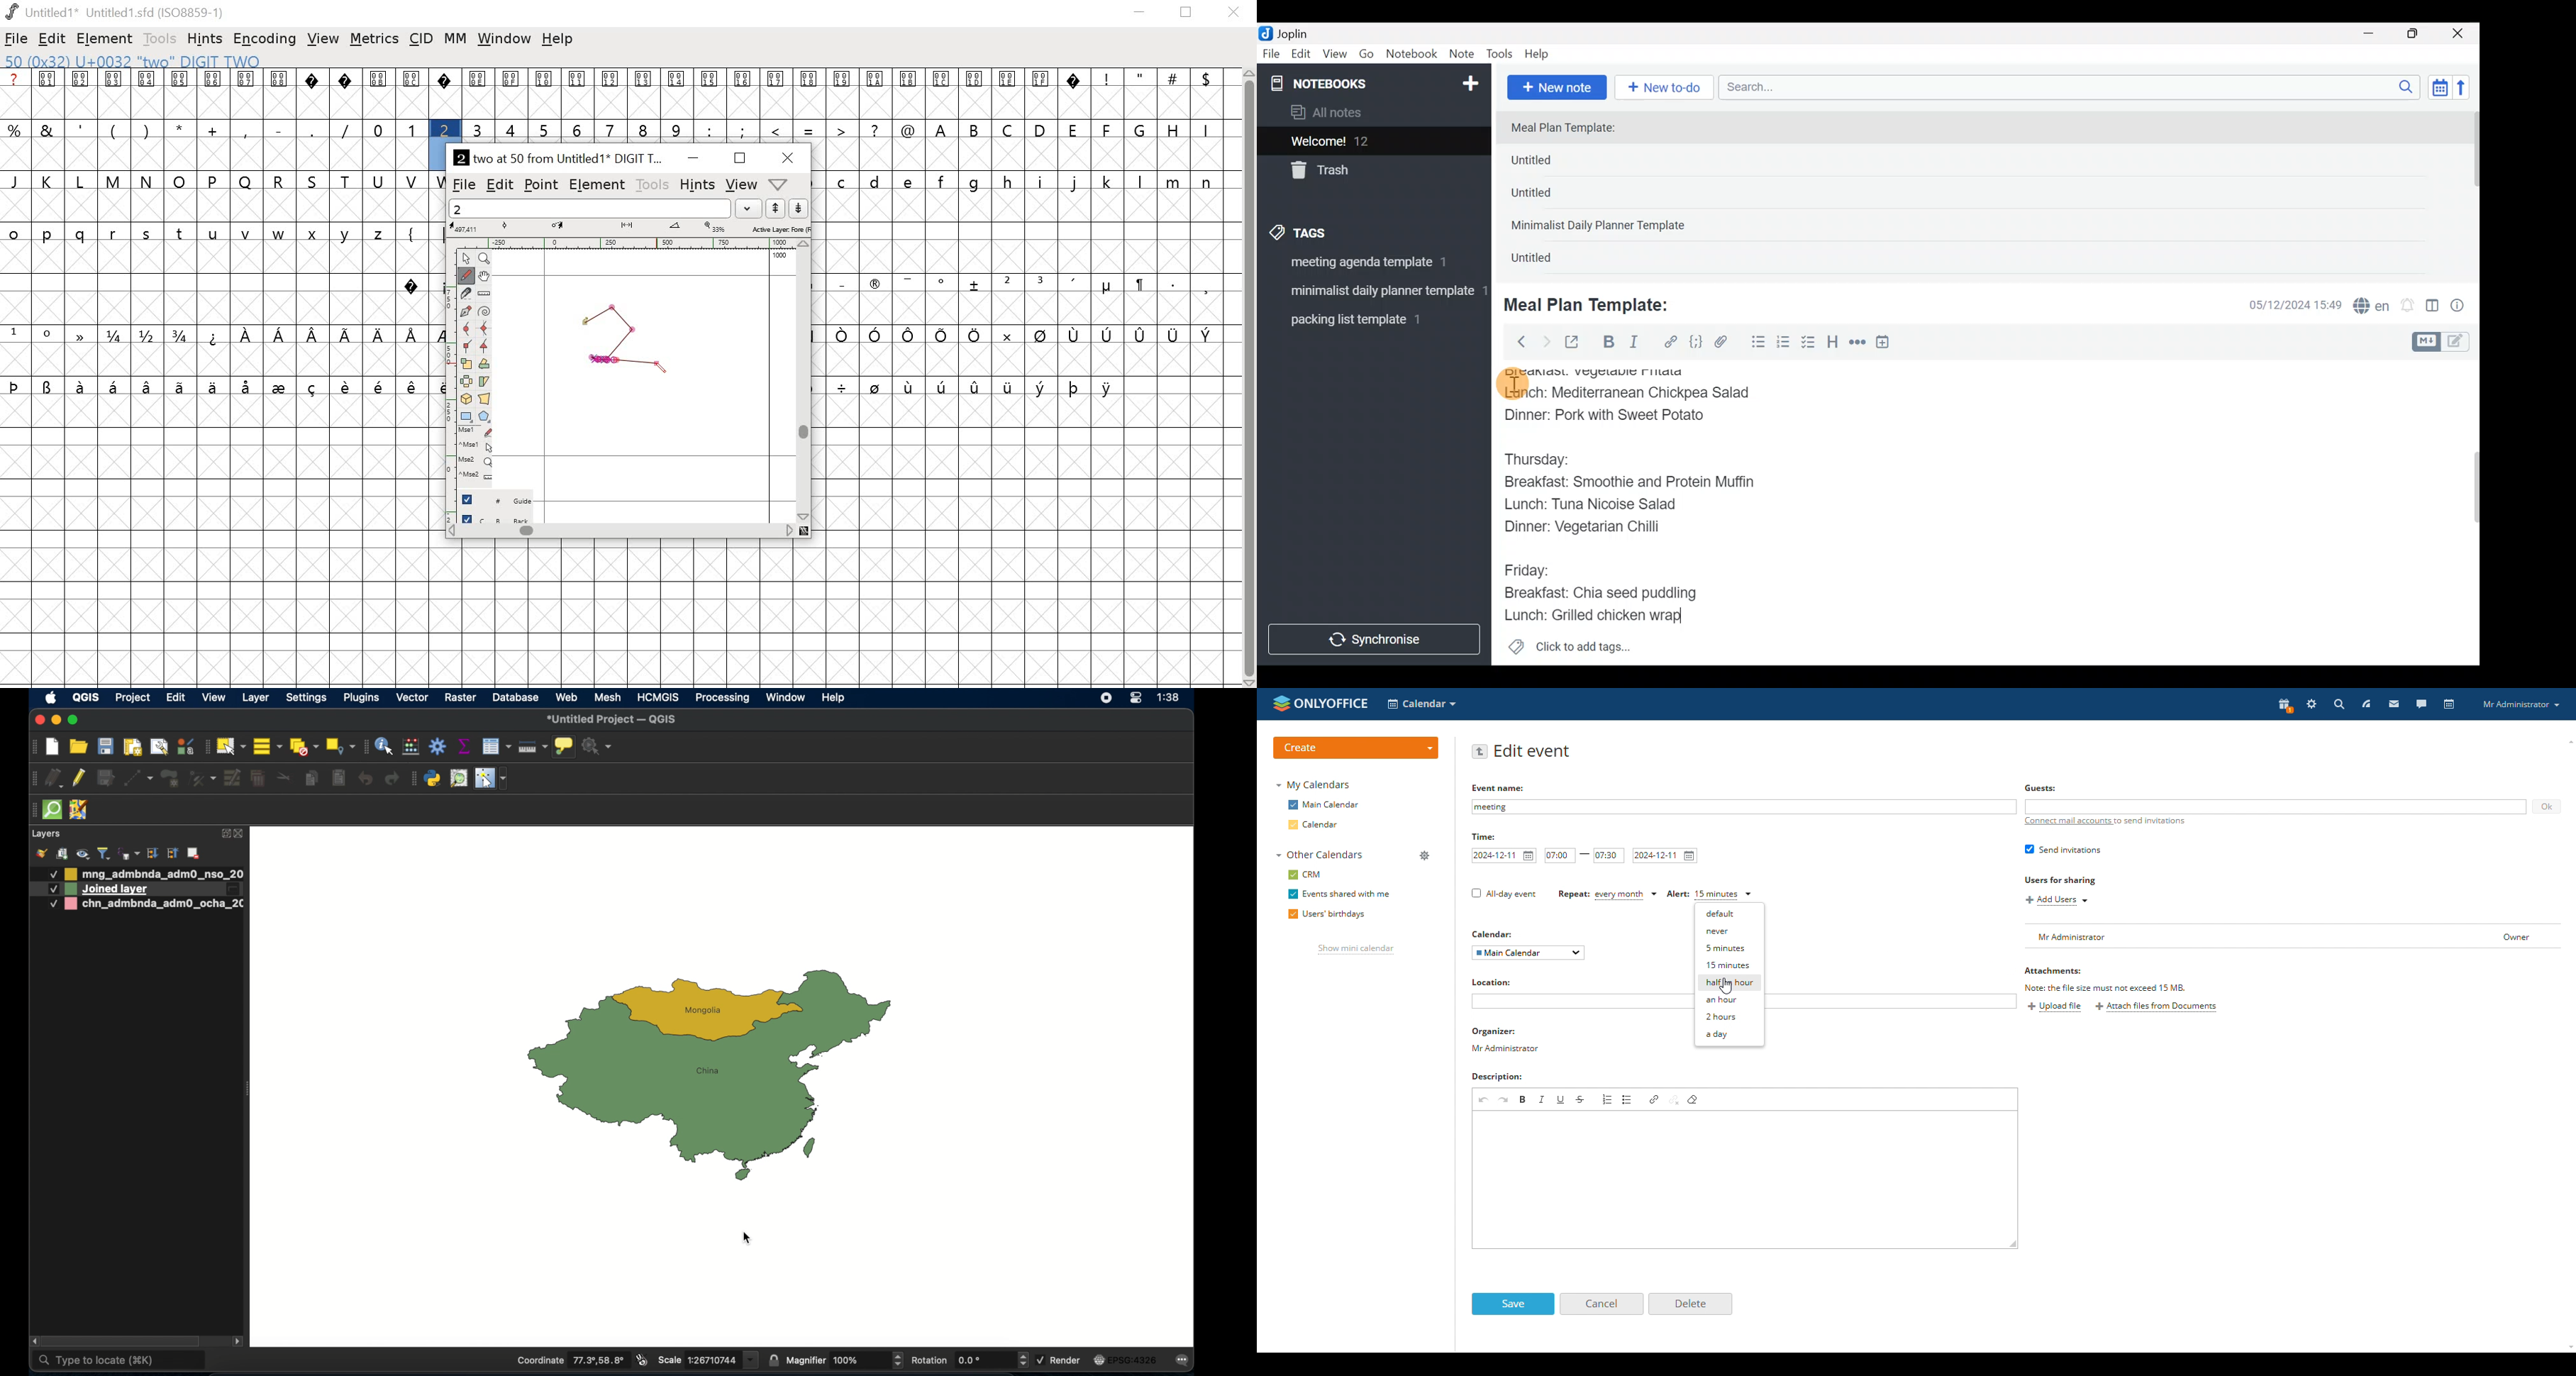  I want to click on coordinate, so click(571, 1361).